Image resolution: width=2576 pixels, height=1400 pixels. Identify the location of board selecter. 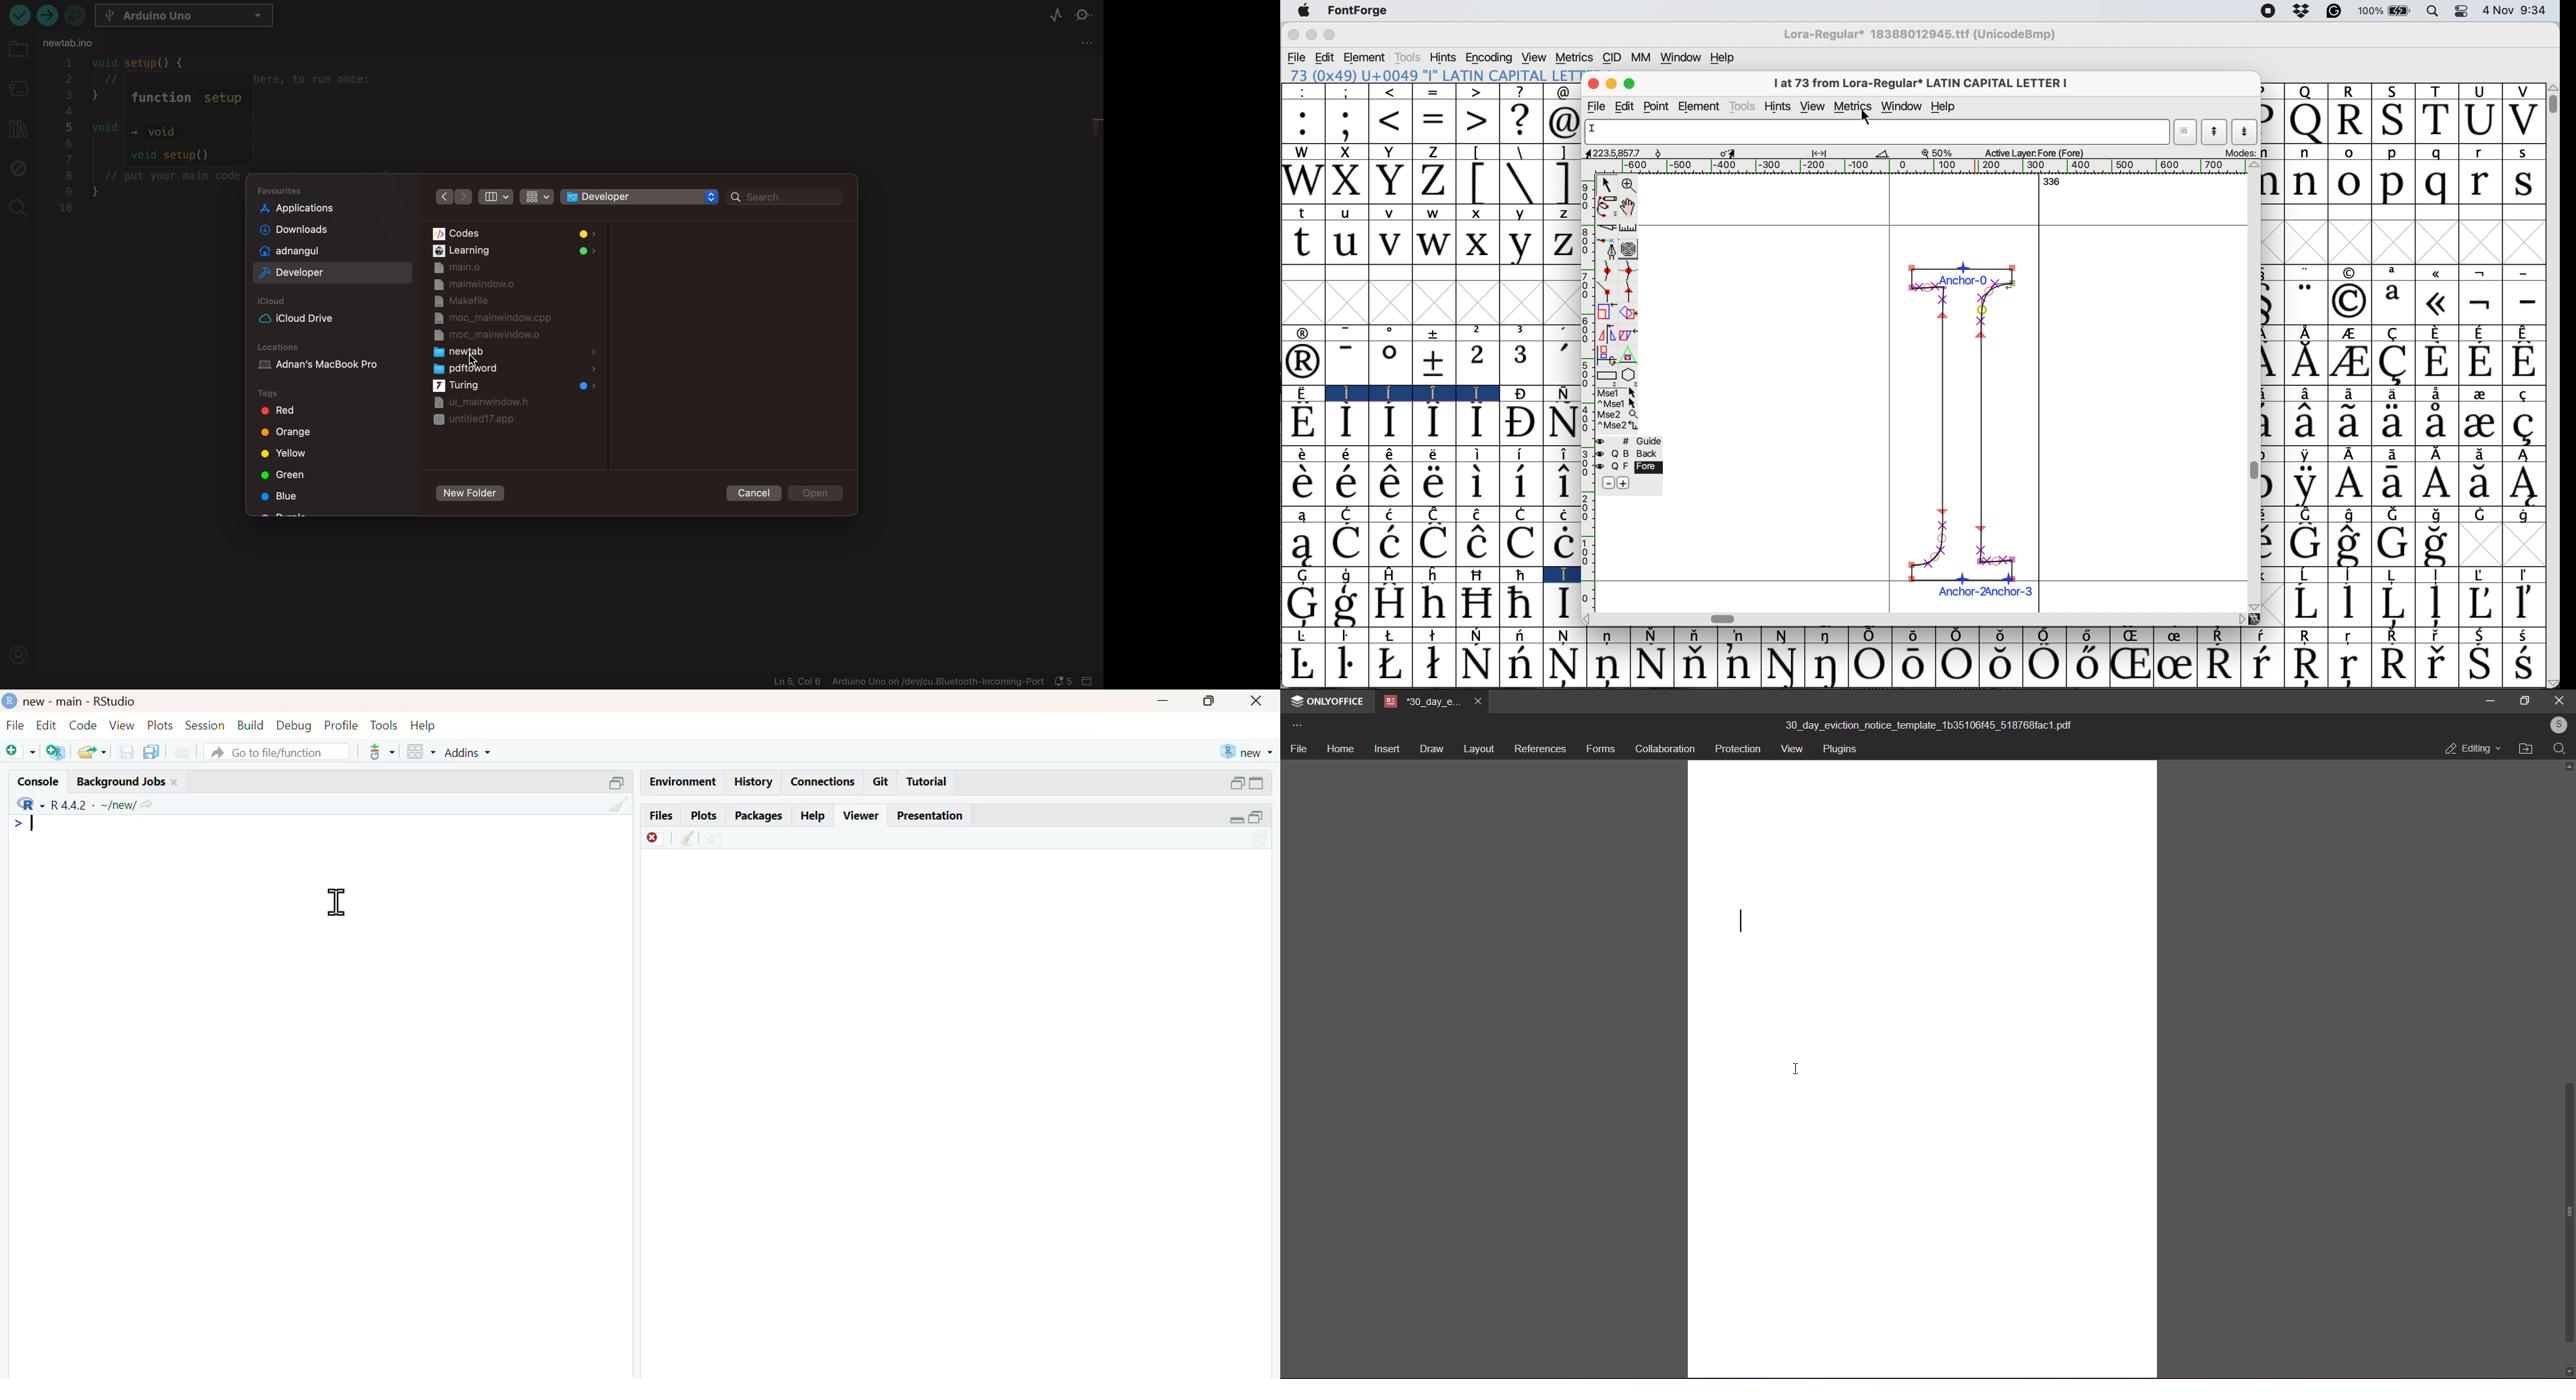
(17, 90).